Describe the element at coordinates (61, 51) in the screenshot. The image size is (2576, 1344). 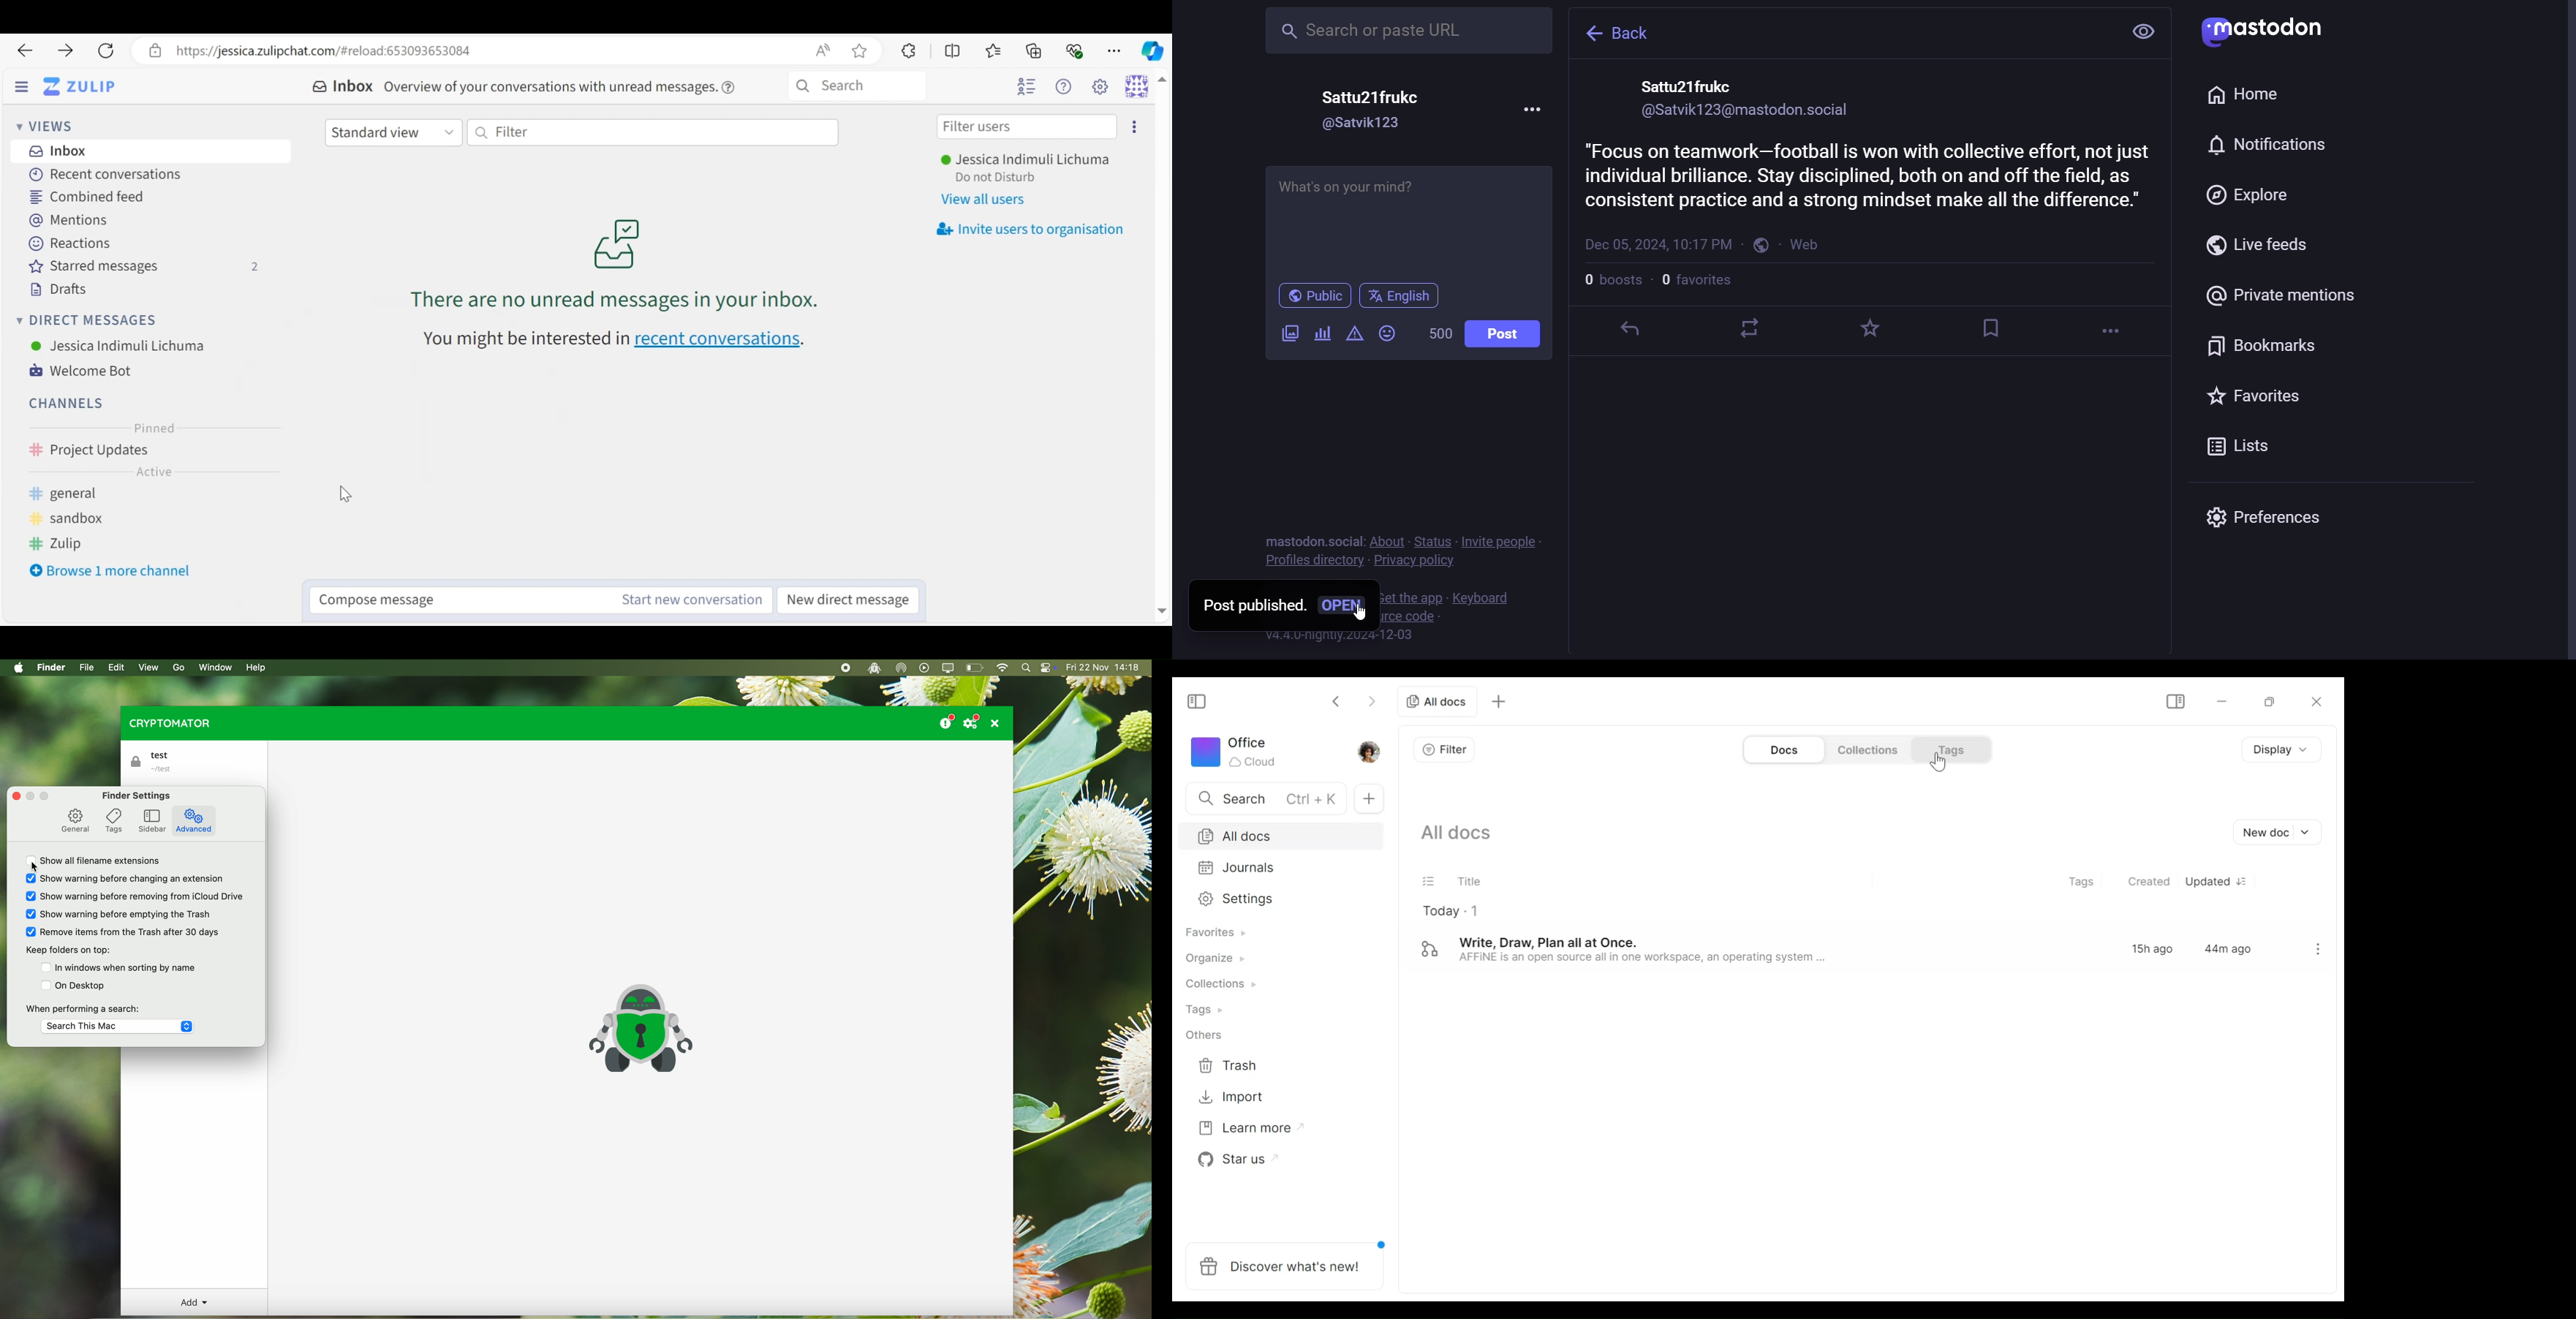
I see `Go Forward` at that location.